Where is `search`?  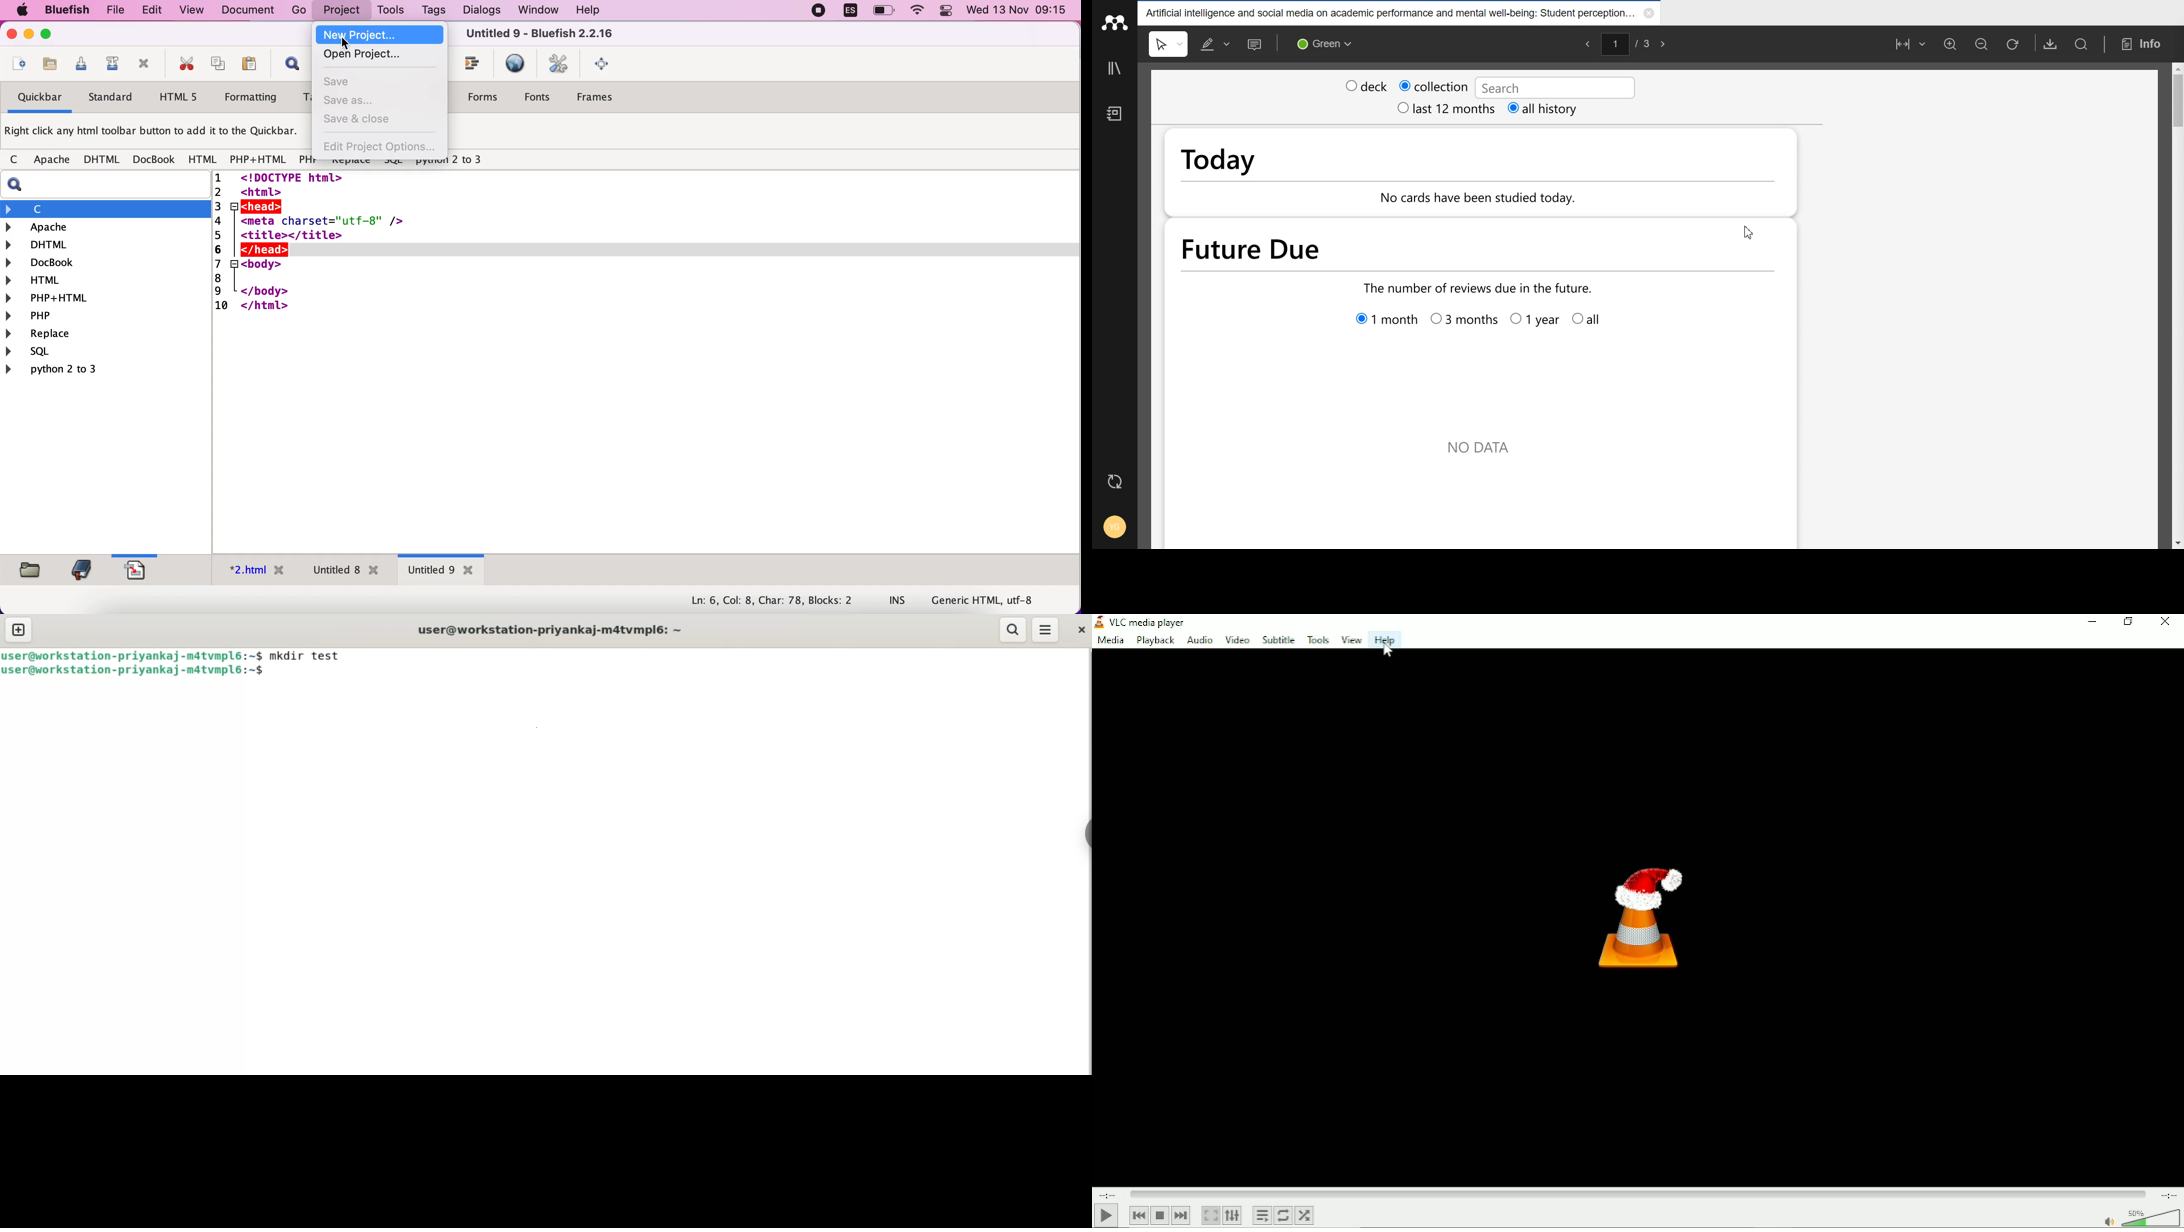 search is located at coordinates (109, 185).